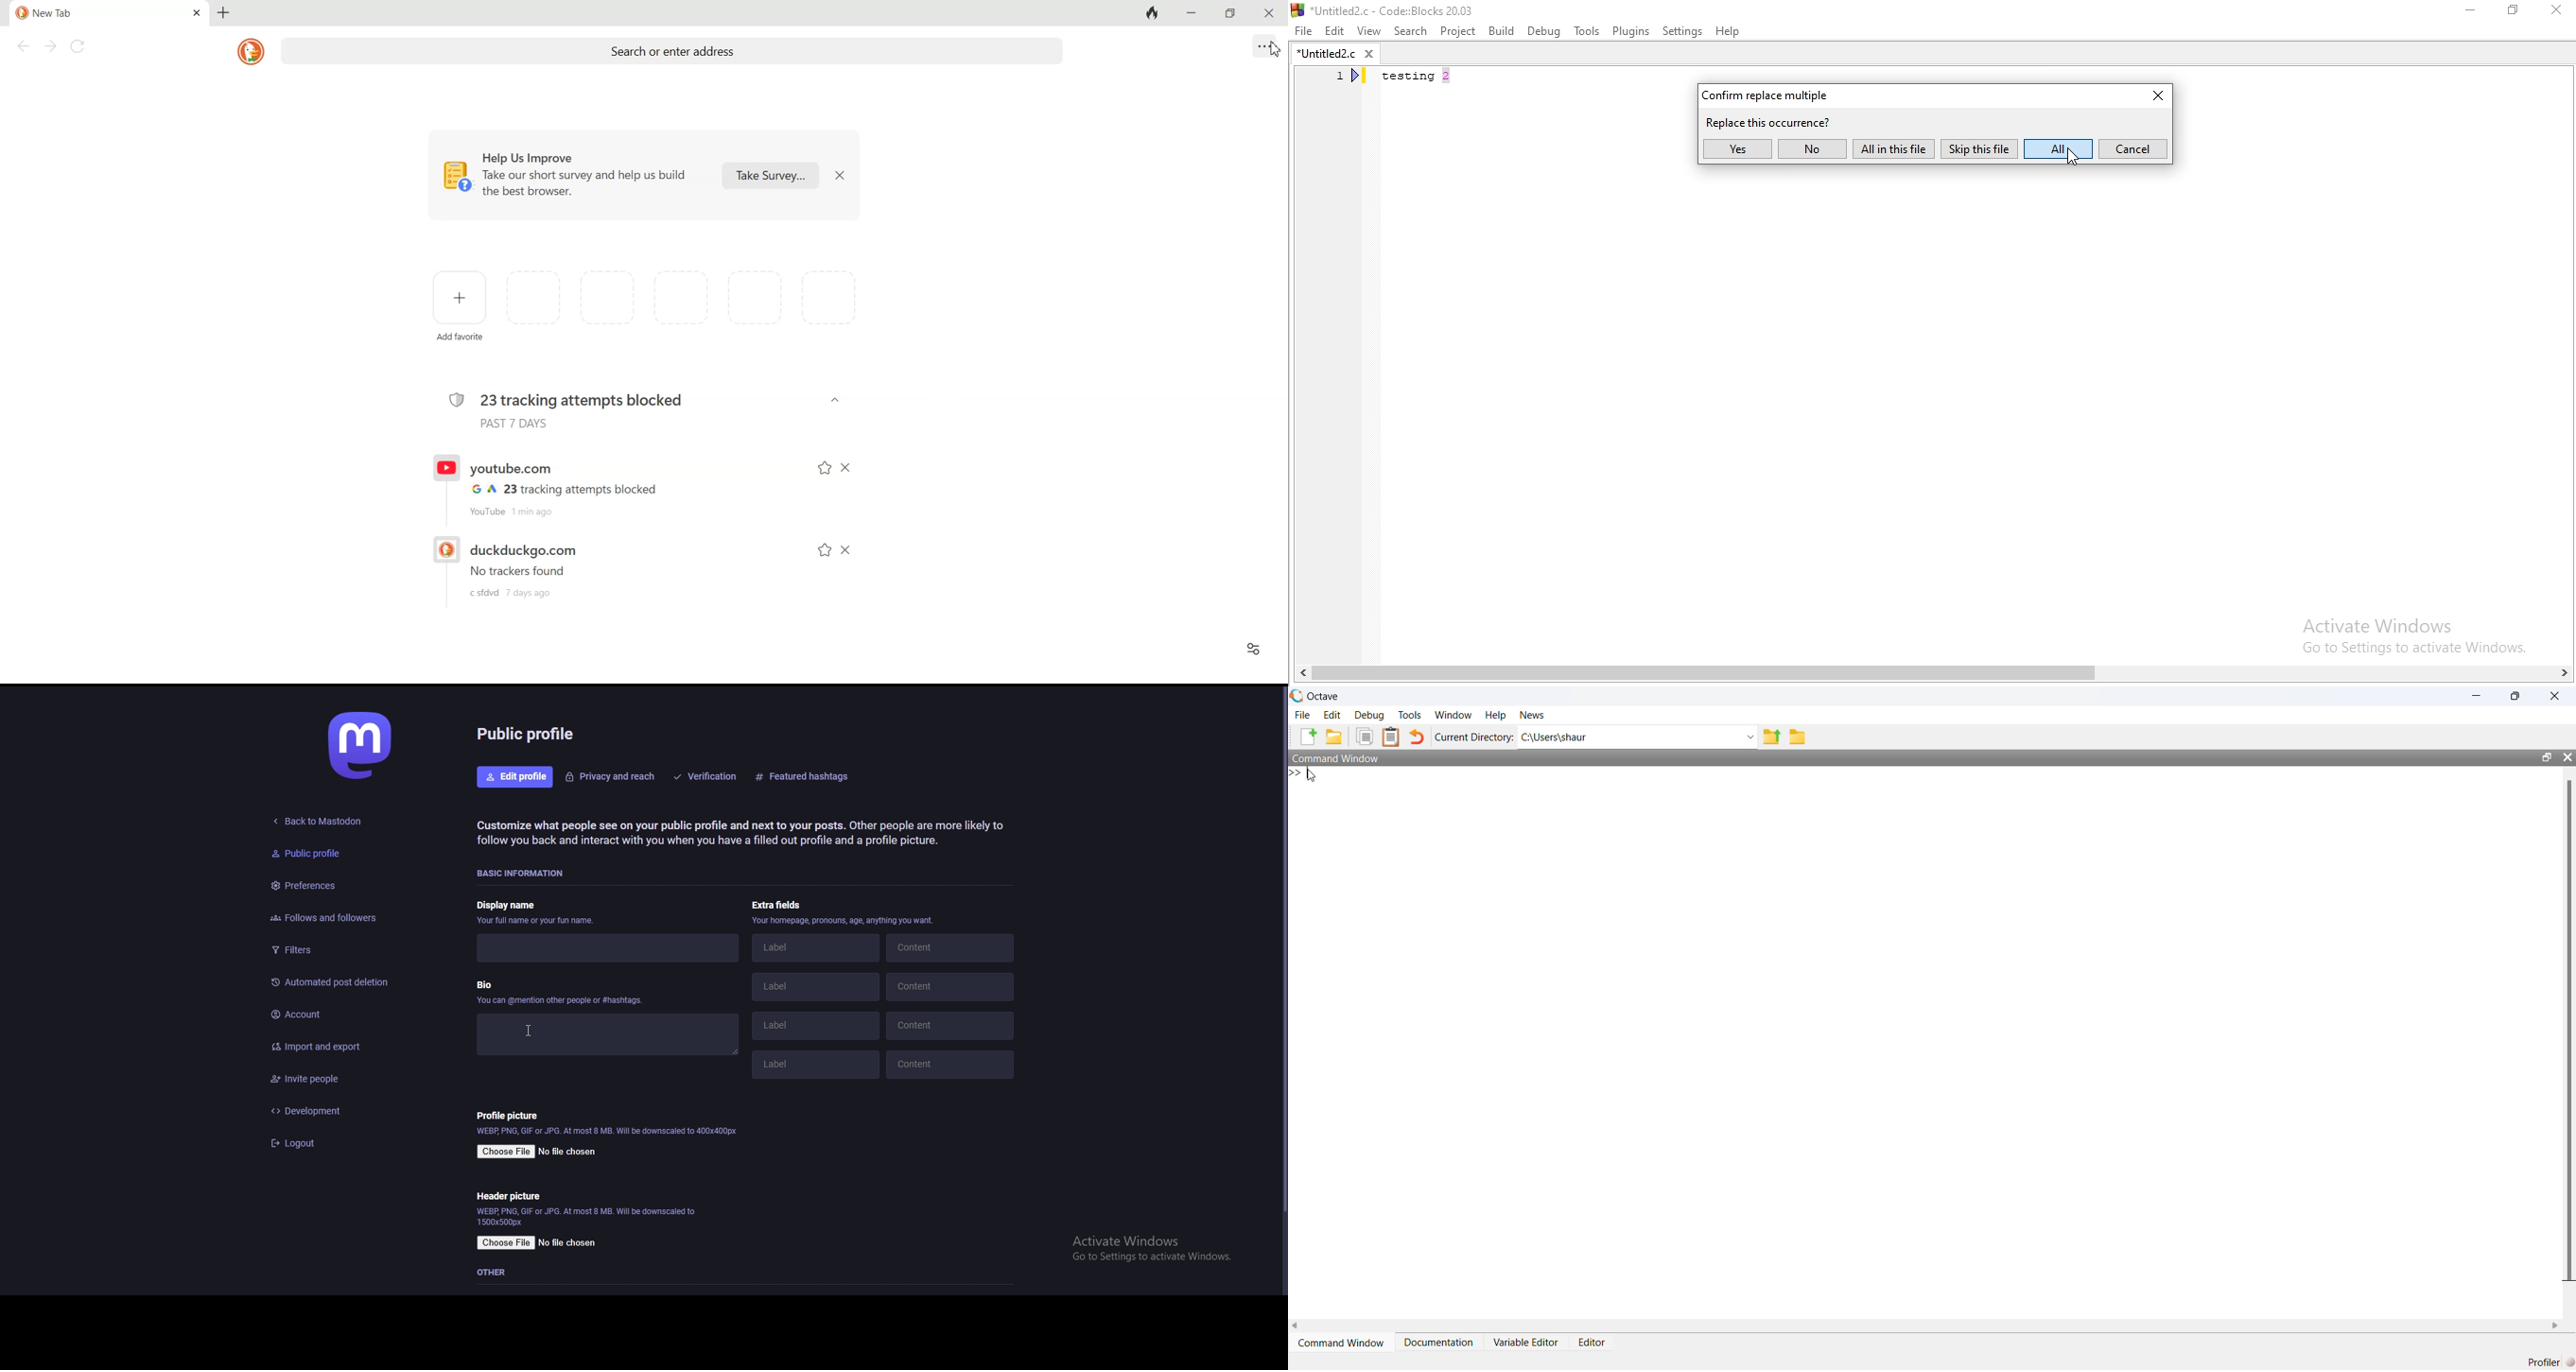 This screenshot has height=1372, width=2576. Describe the element at coordinates (835, 400) in the screenshot. I see `Dropdown arrow` at that location.